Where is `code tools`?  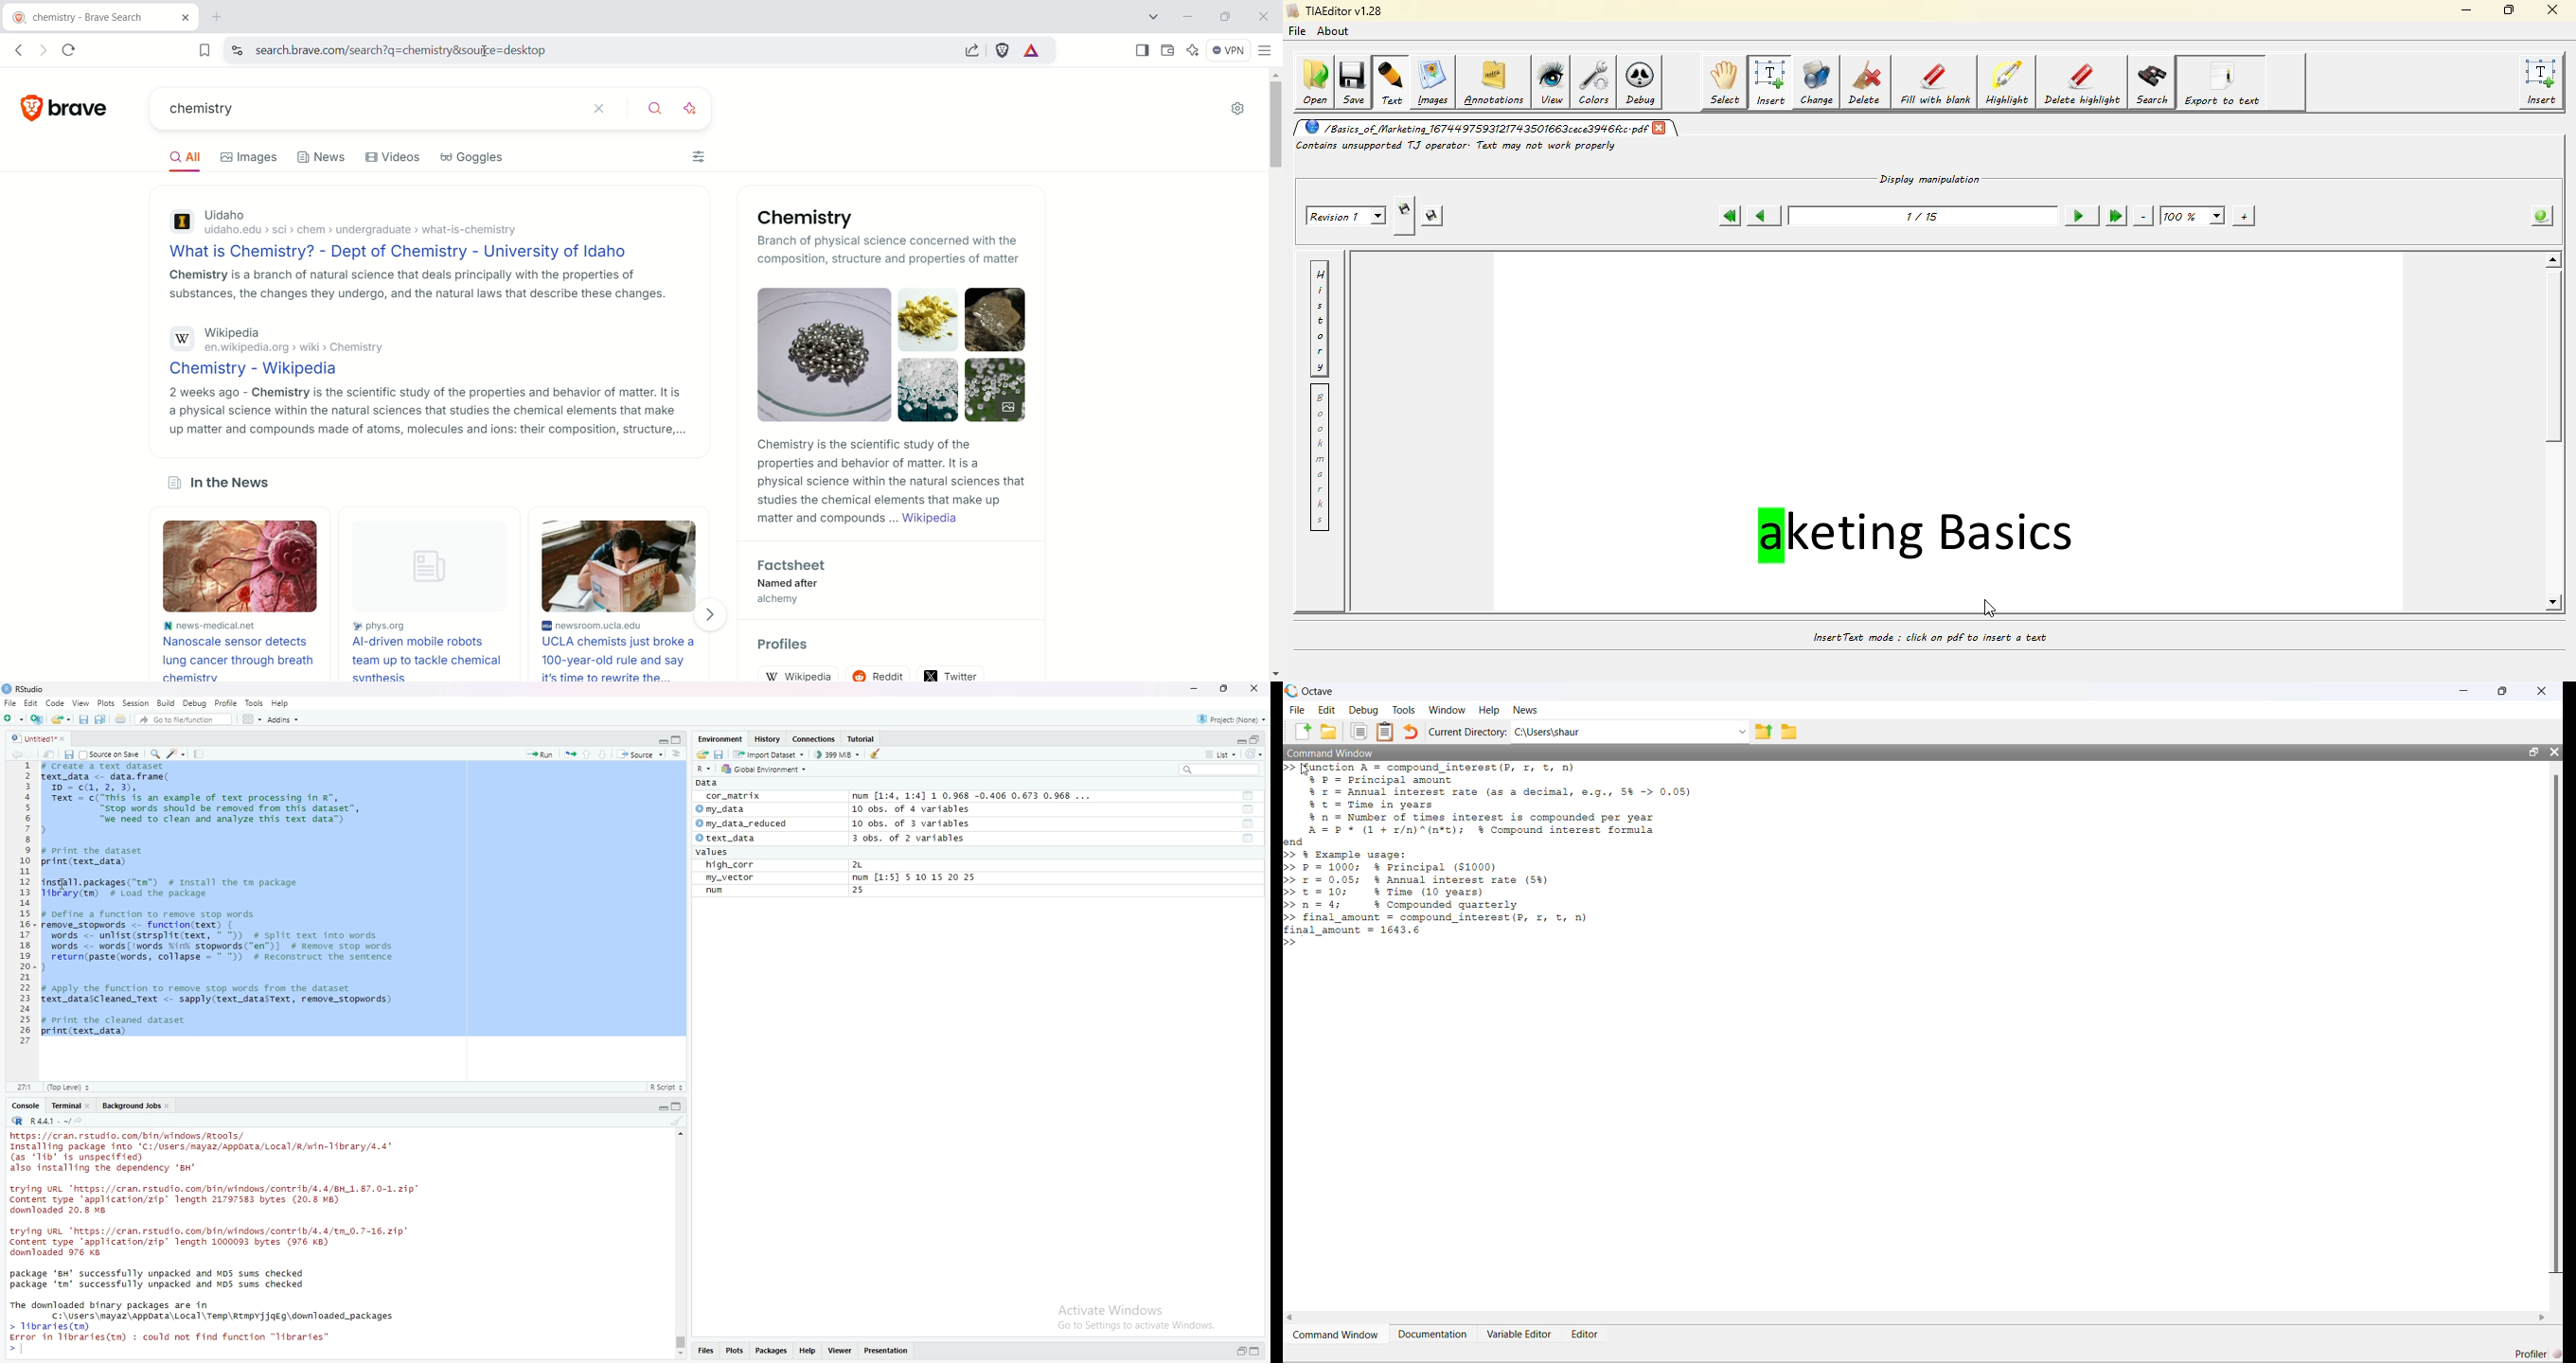
code tools is located at coordinates (177, 754).